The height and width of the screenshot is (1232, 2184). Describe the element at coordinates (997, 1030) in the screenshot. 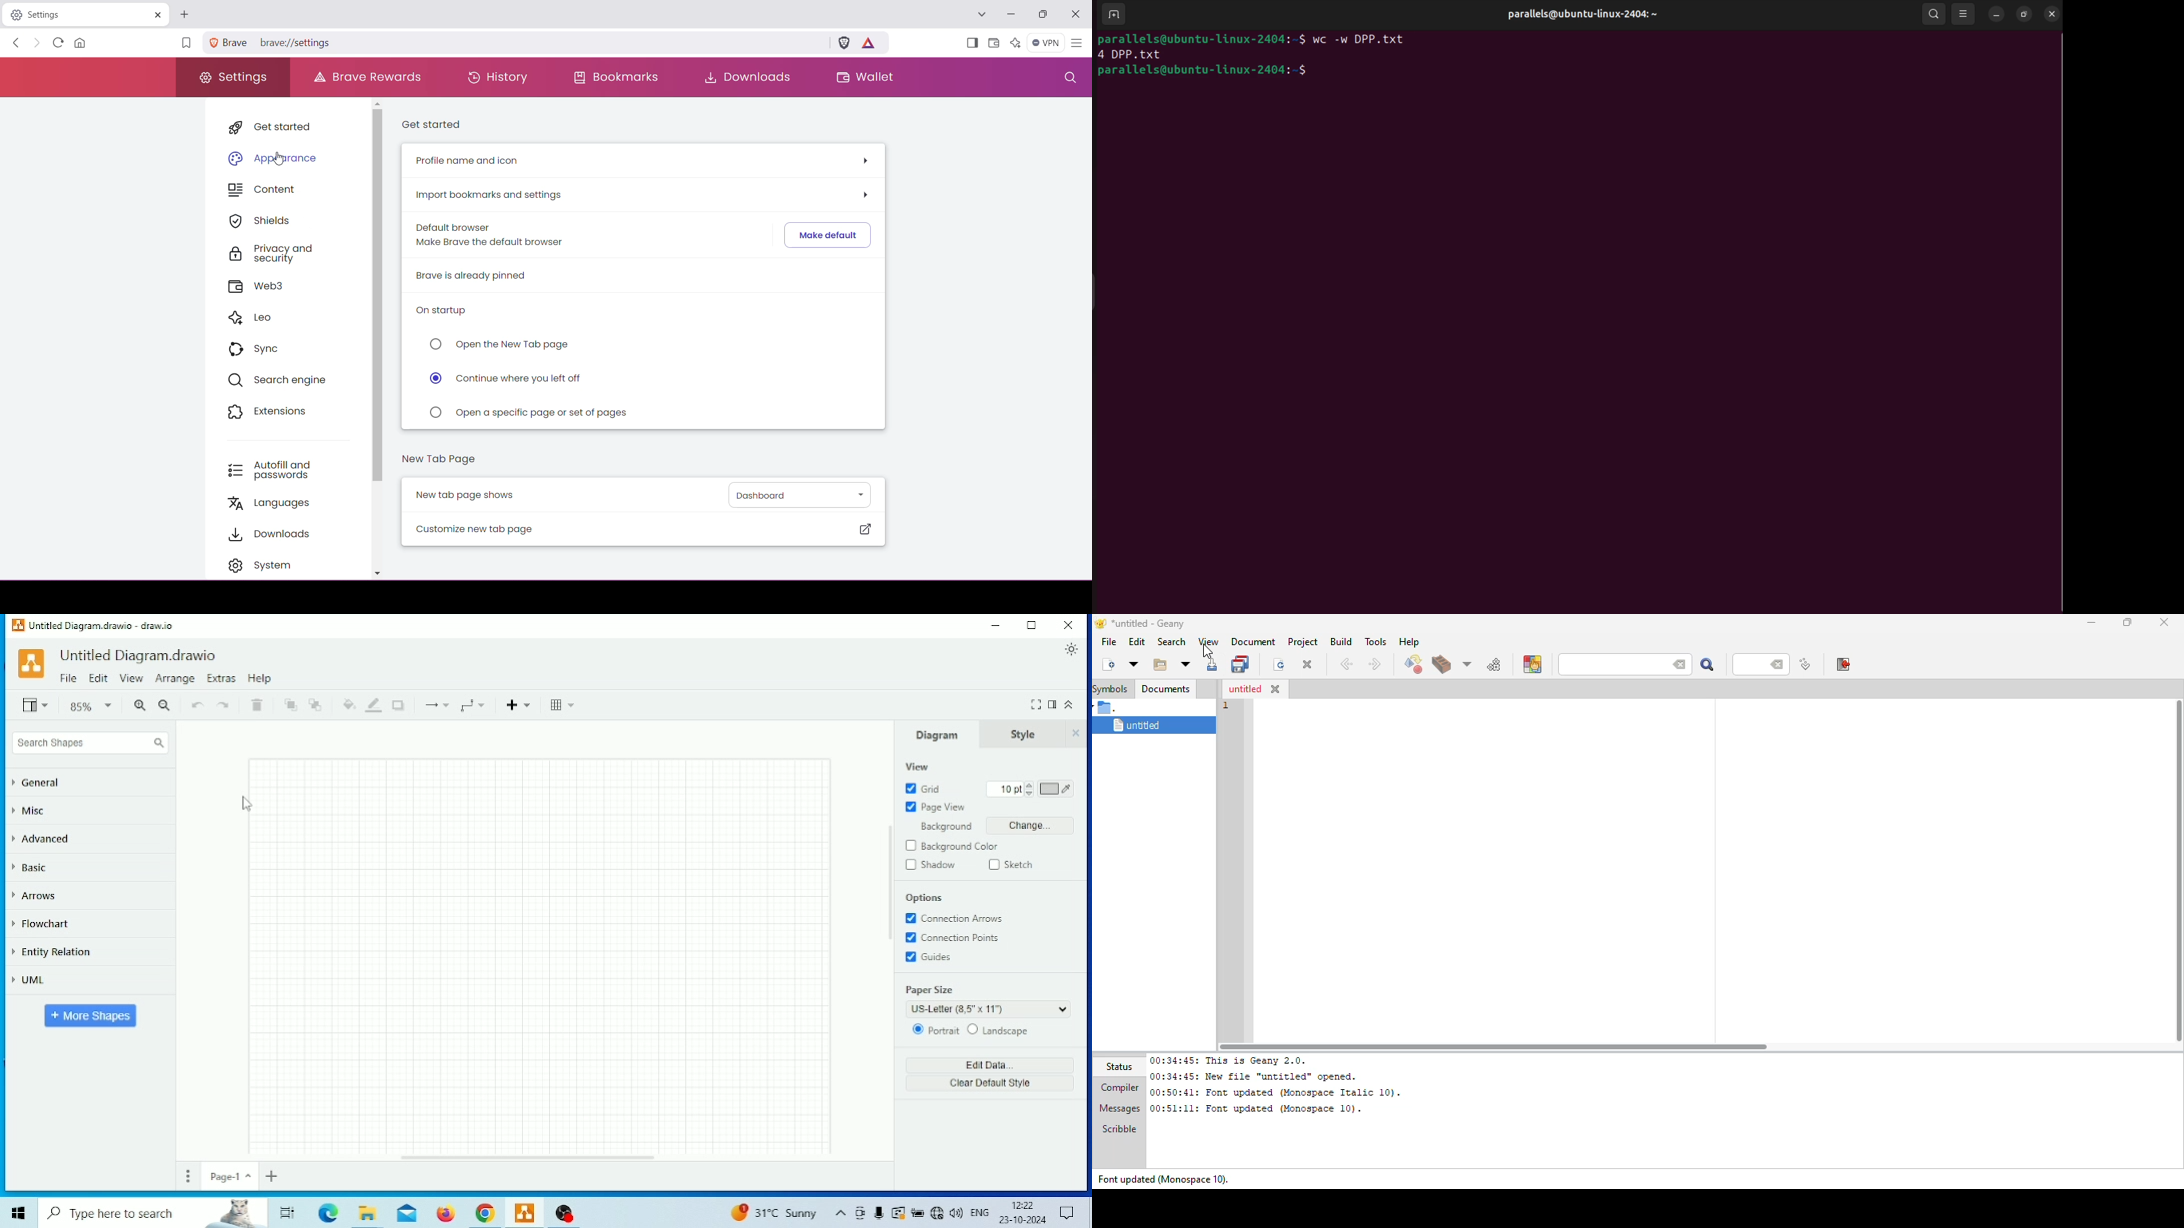

I see `Landscape` at that location.